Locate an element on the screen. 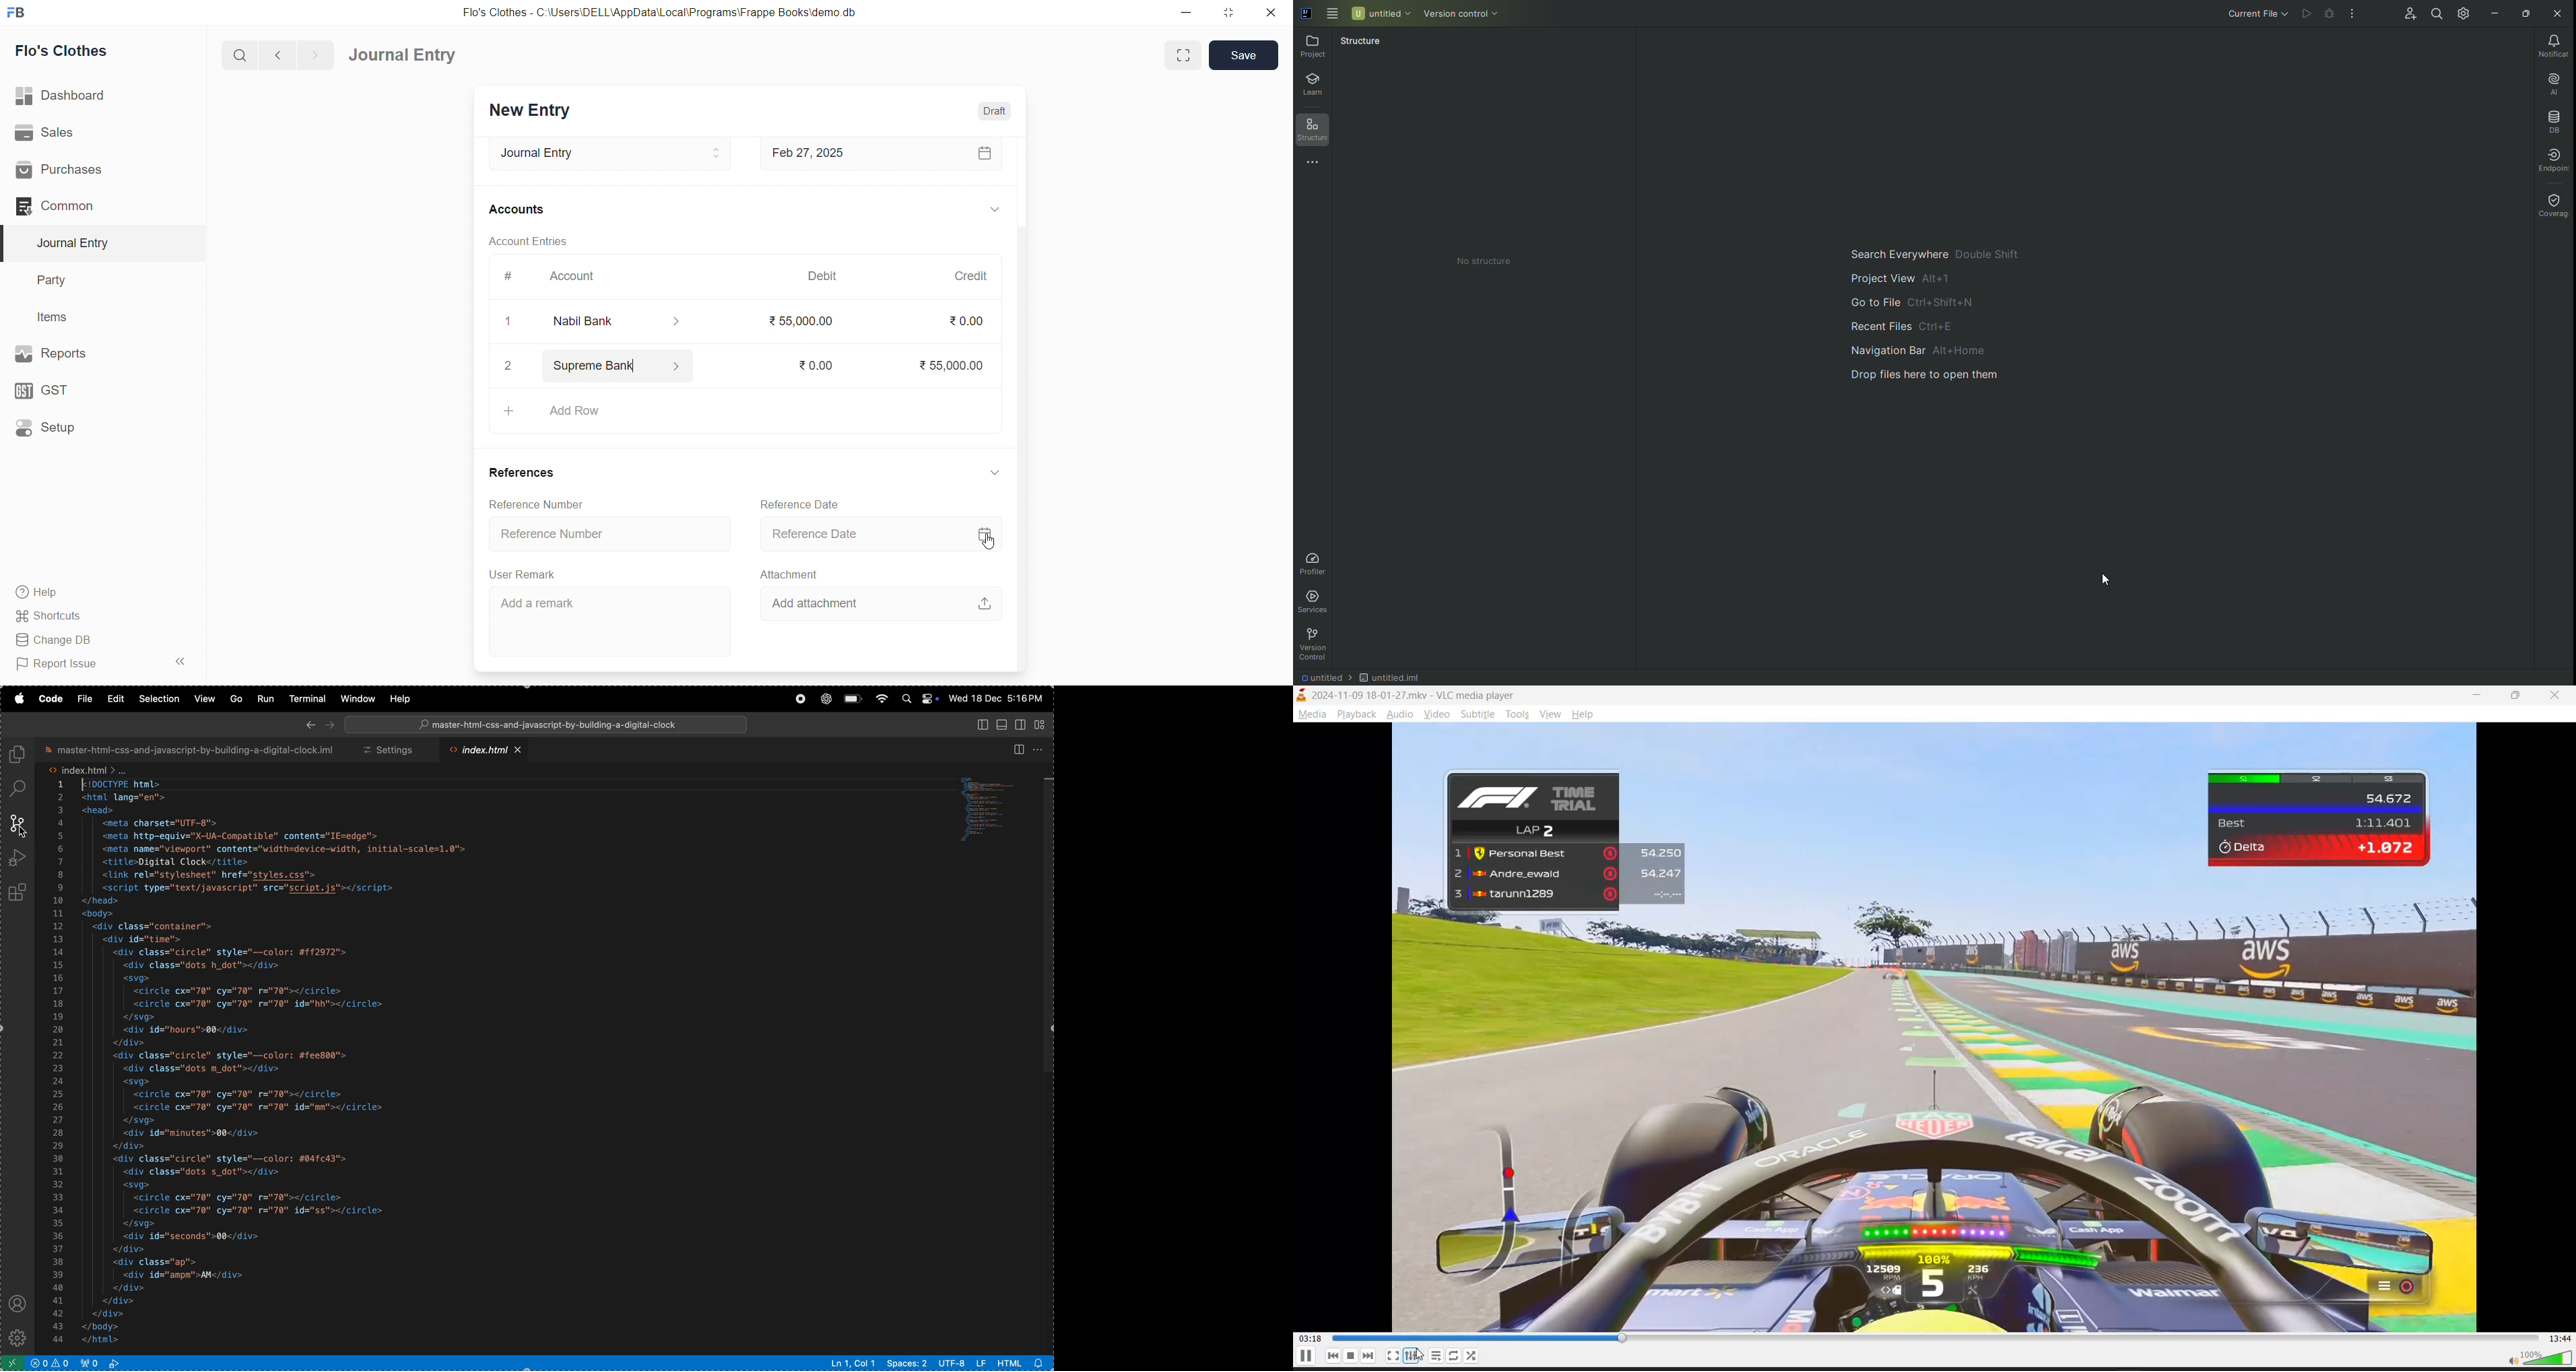 The width and height of the screenshot is (2576, 1372). <div class="circle" style="--color: #ff2972"> is located at coordinates (233, 952).